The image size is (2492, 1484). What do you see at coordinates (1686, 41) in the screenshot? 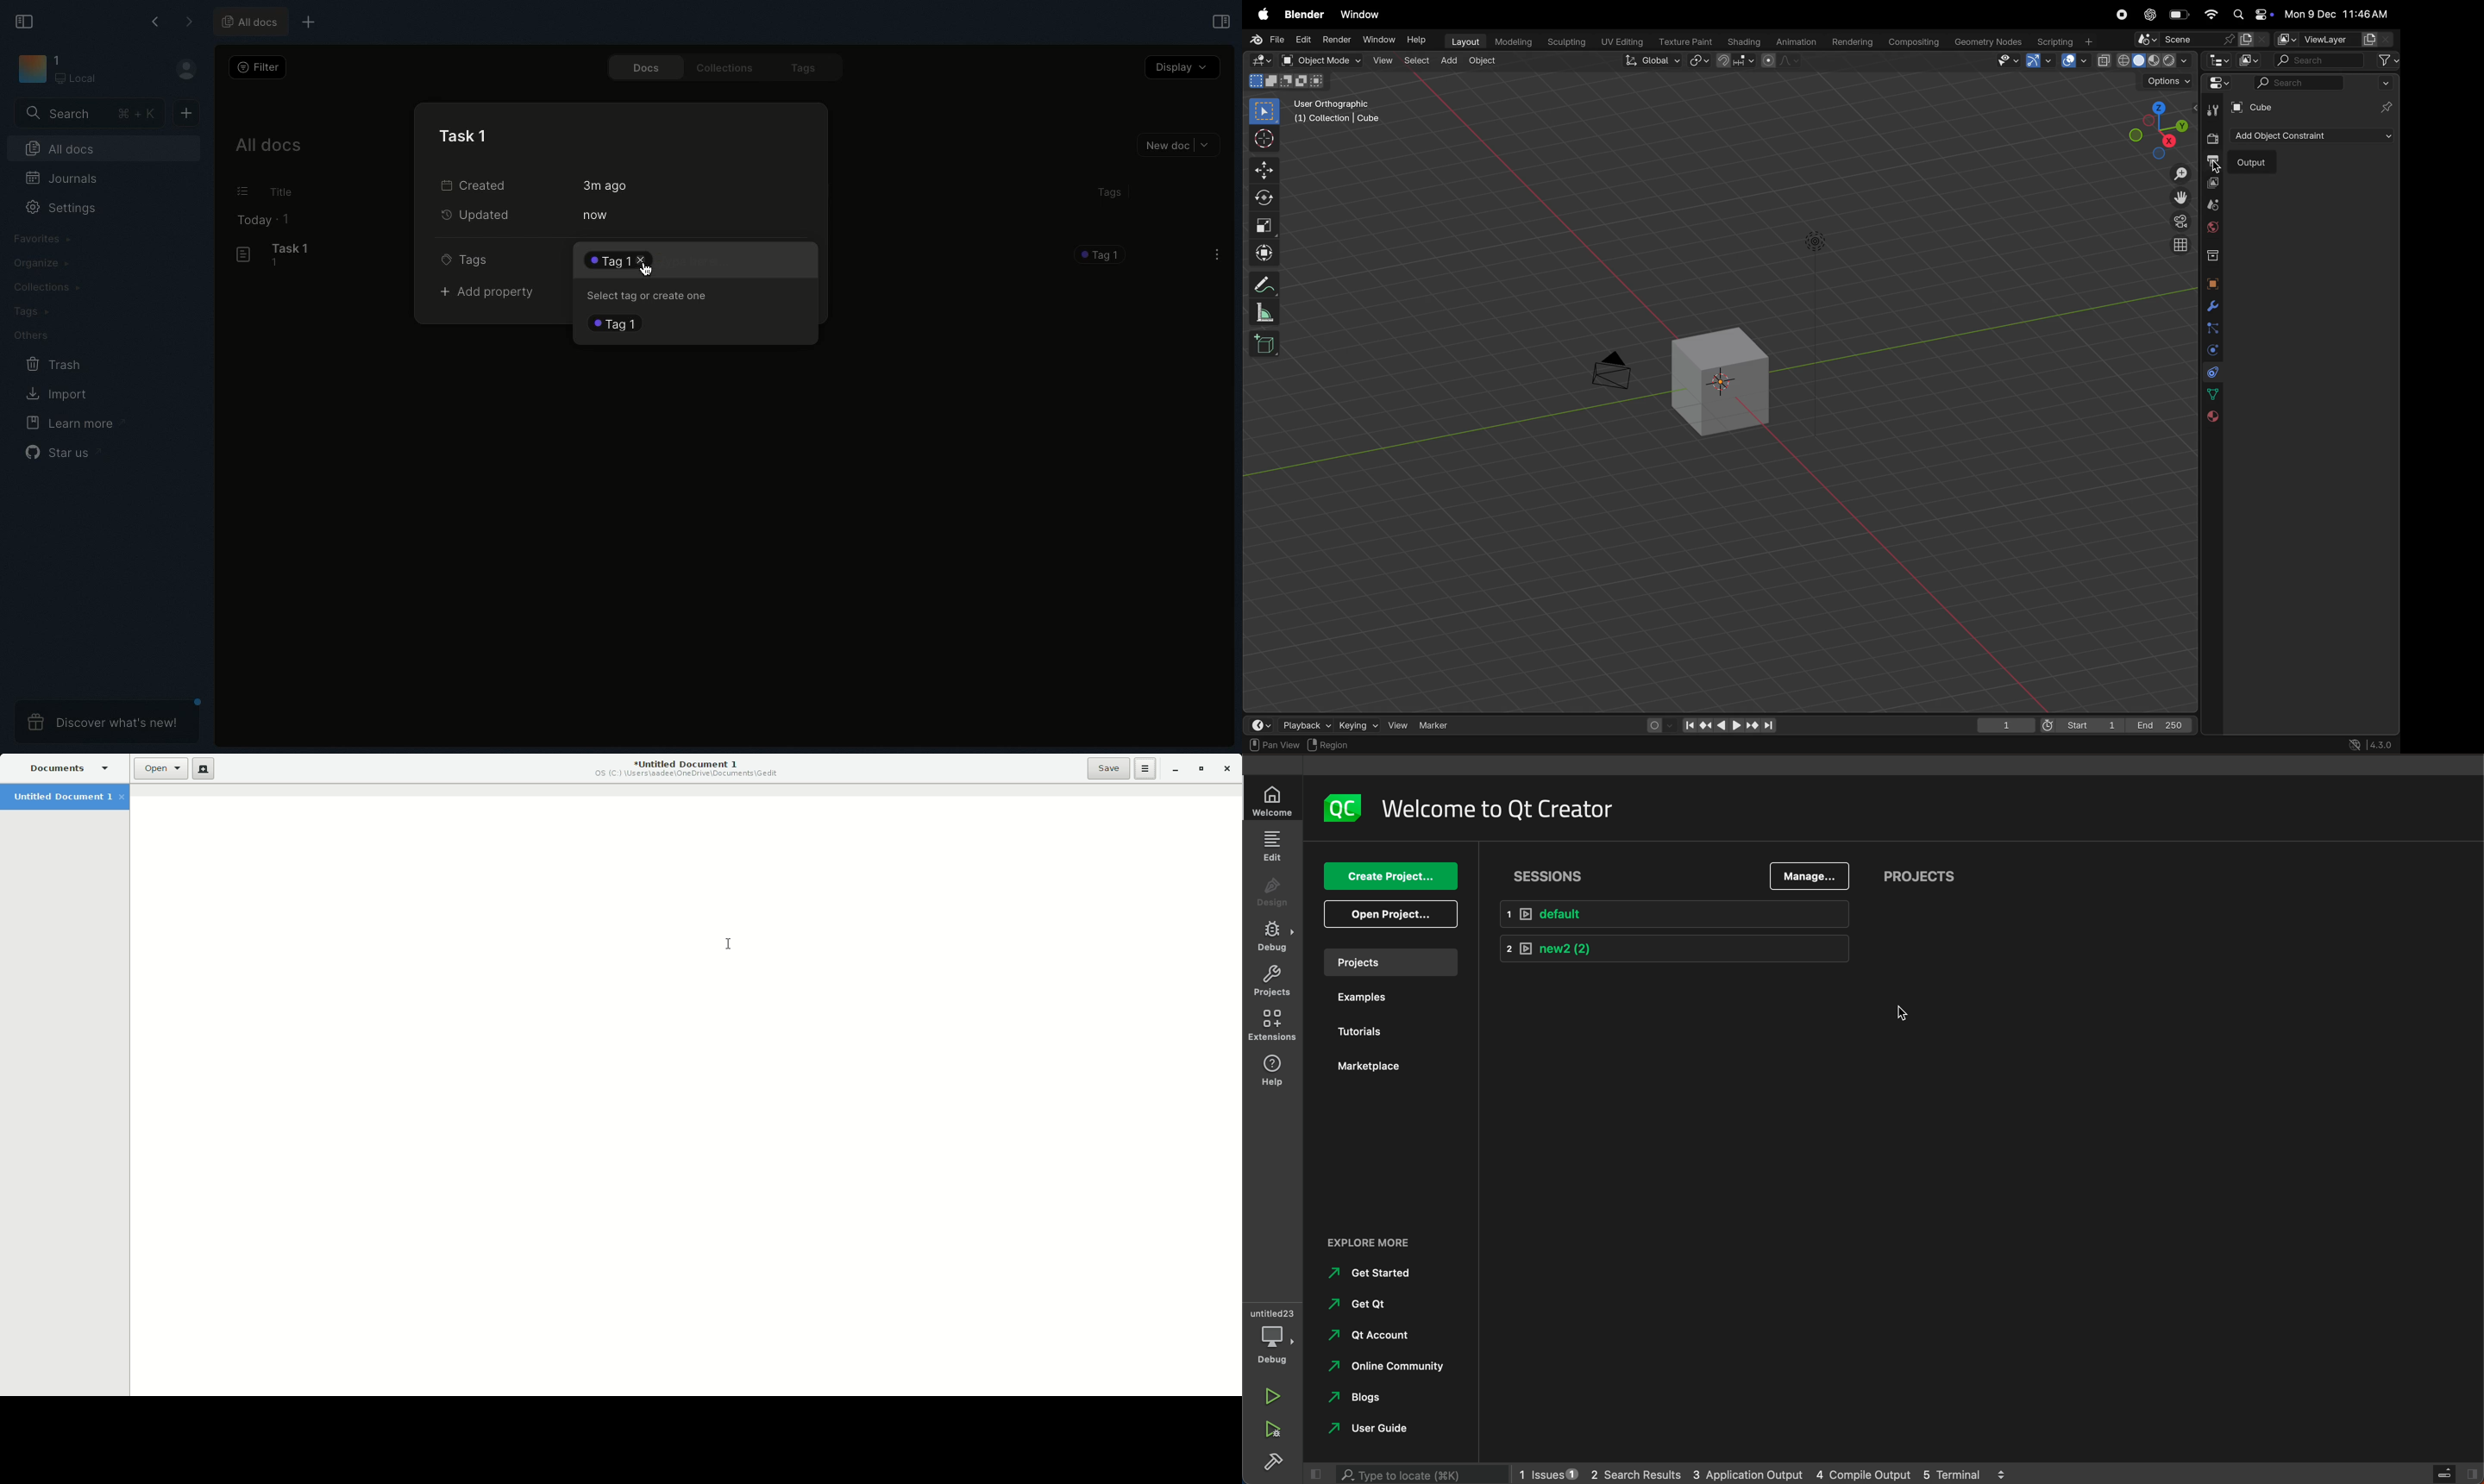
I see `texture point` at bounding box center [1686, 41].